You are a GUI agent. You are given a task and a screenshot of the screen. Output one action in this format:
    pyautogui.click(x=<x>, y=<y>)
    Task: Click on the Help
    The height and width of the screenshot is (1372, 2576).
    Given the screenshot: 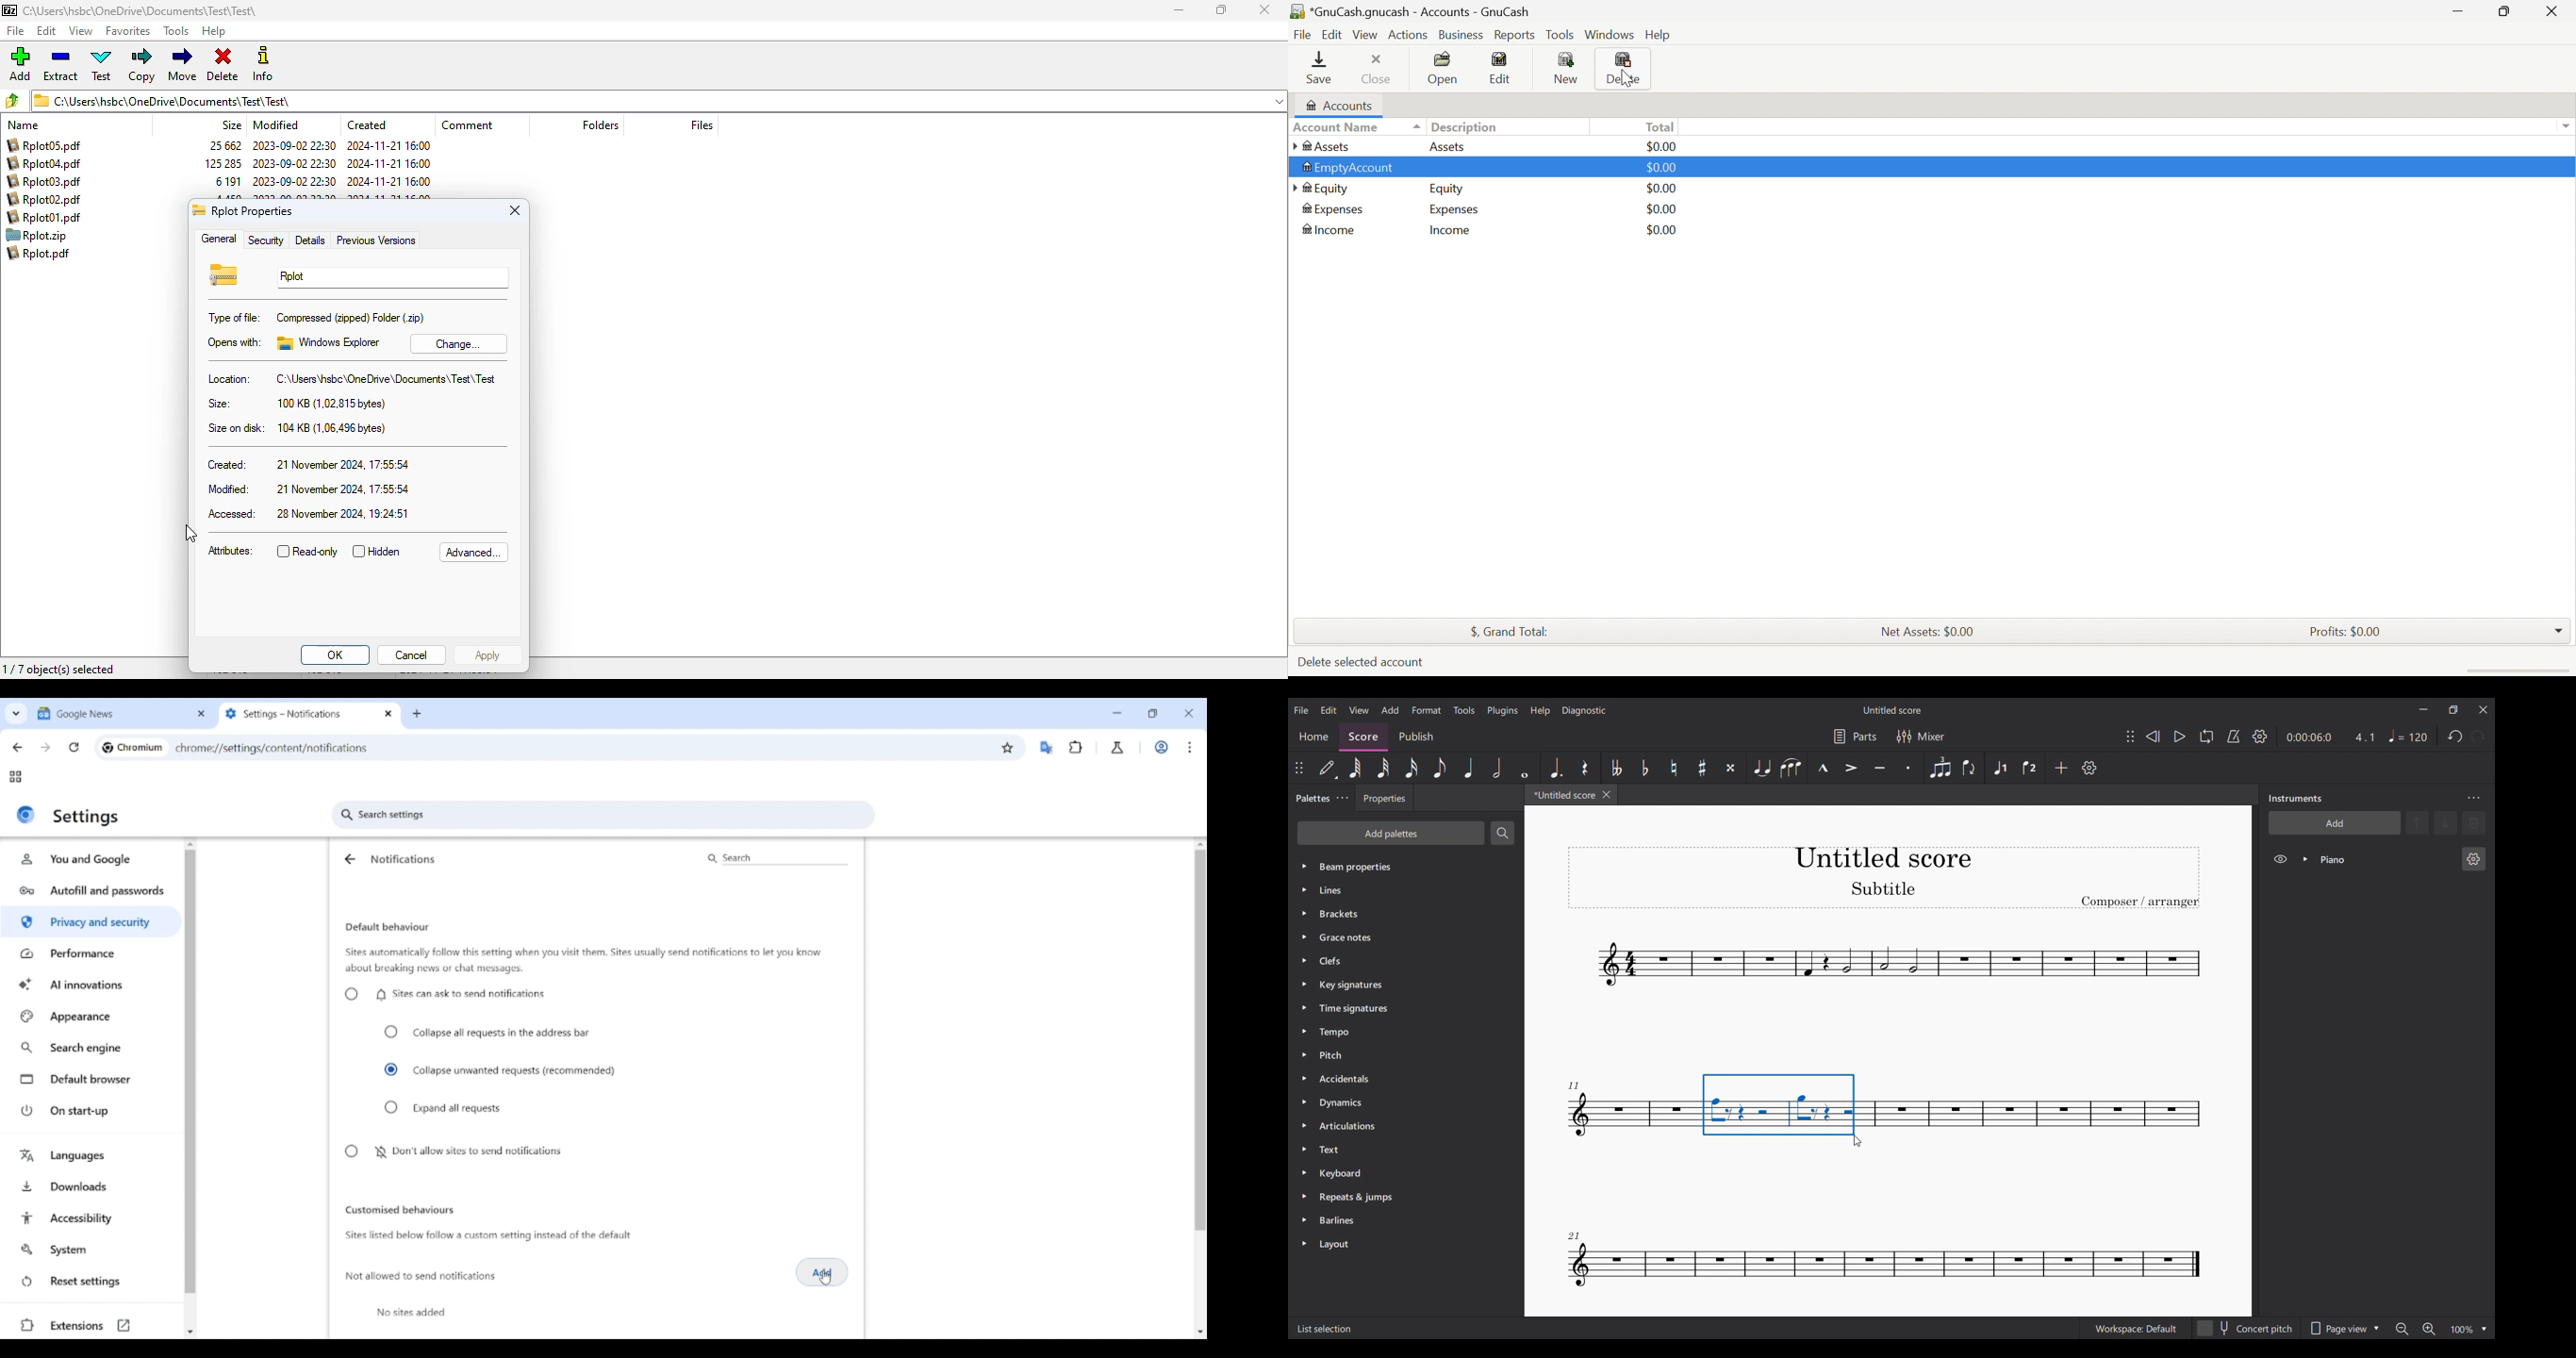 What is the action you would take?
    pyautogui.click(x=1659, y=34)
    